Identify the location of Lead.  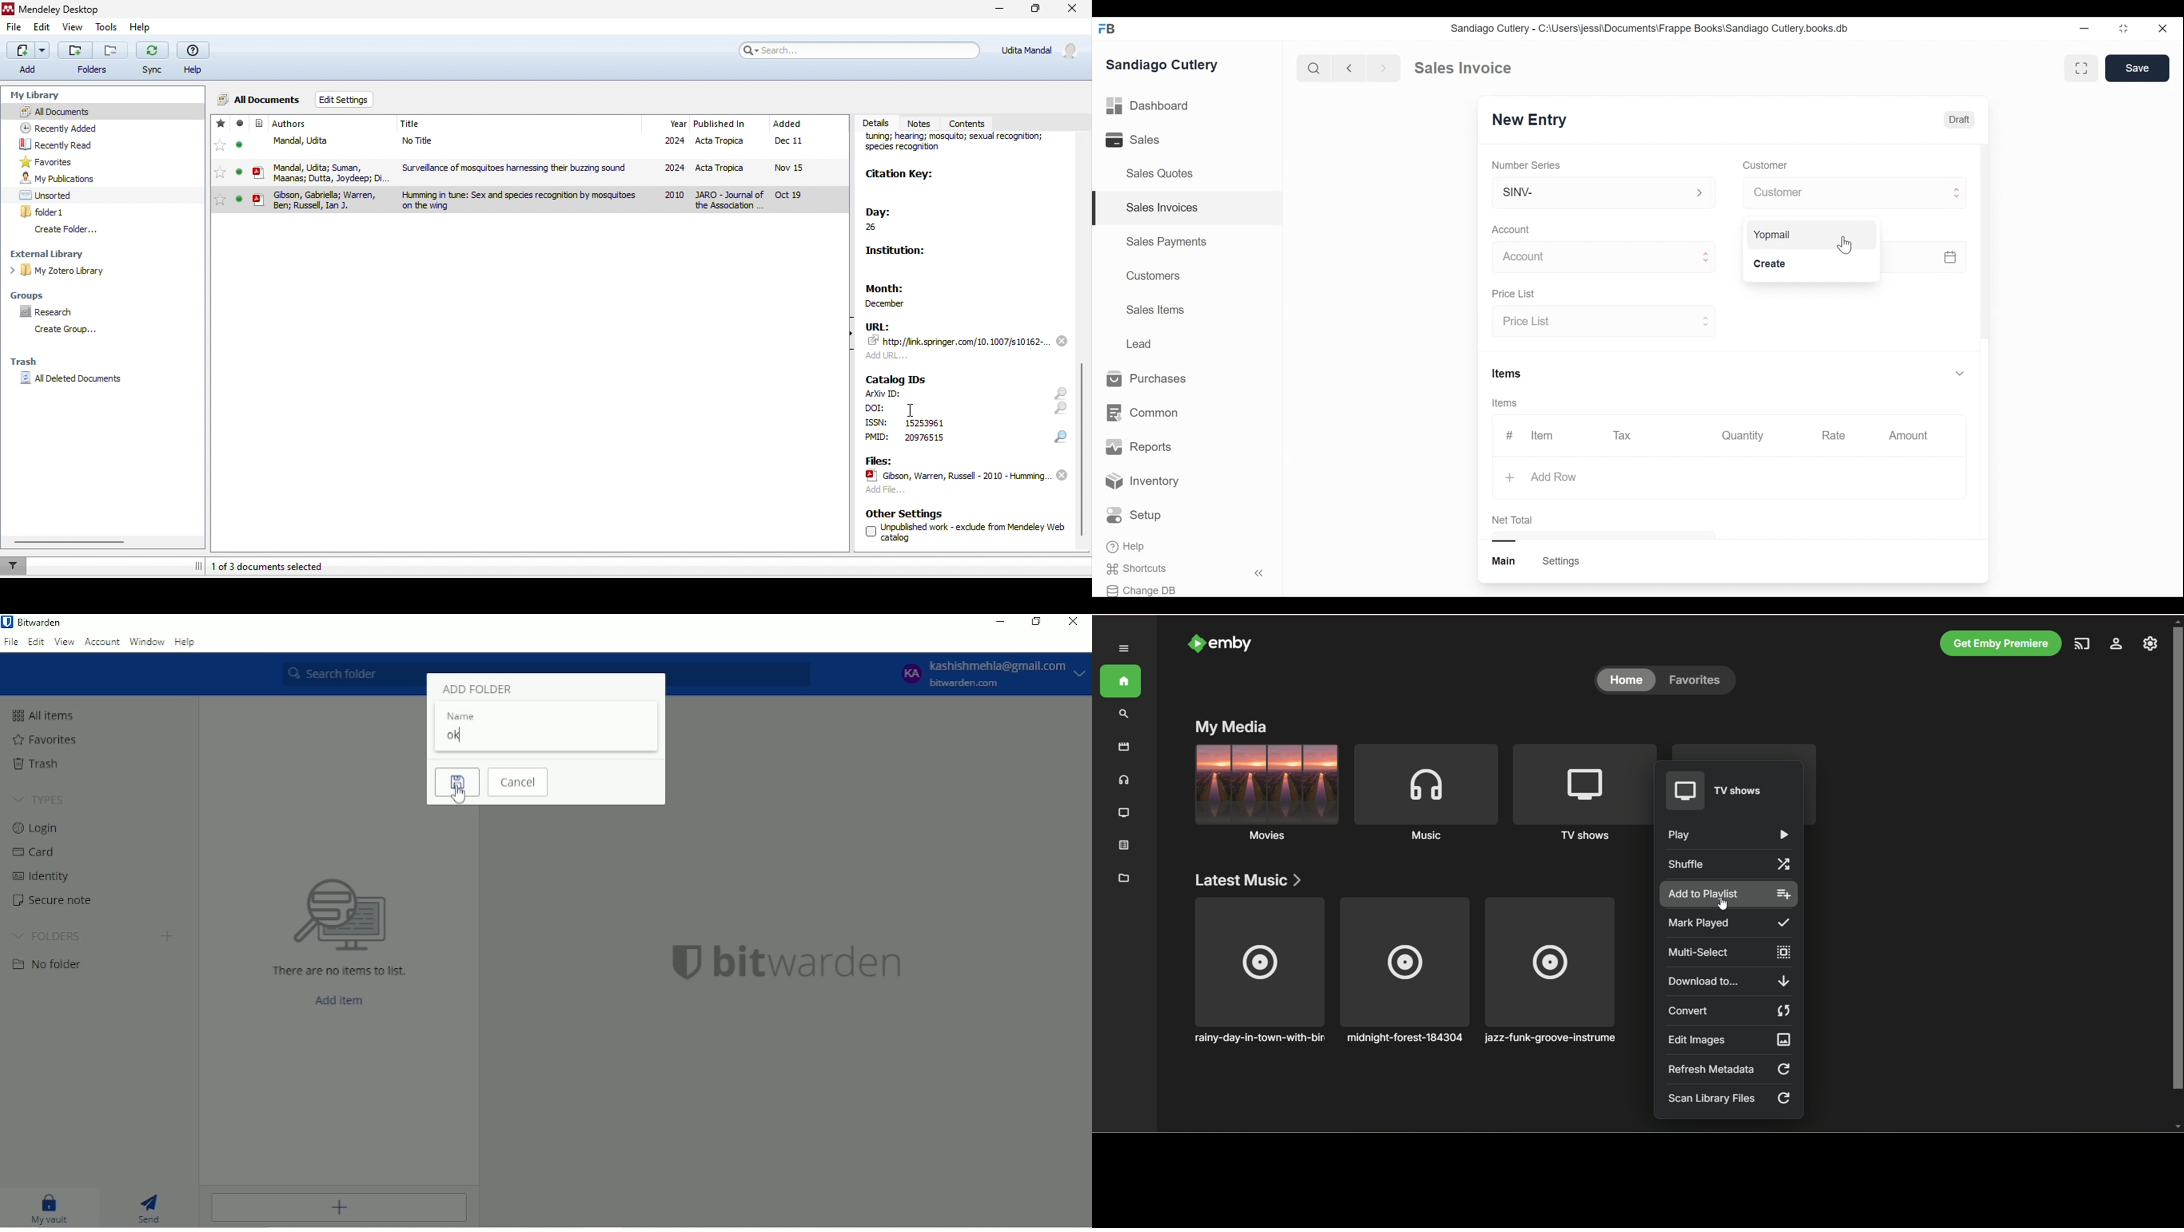
(1140, 343).